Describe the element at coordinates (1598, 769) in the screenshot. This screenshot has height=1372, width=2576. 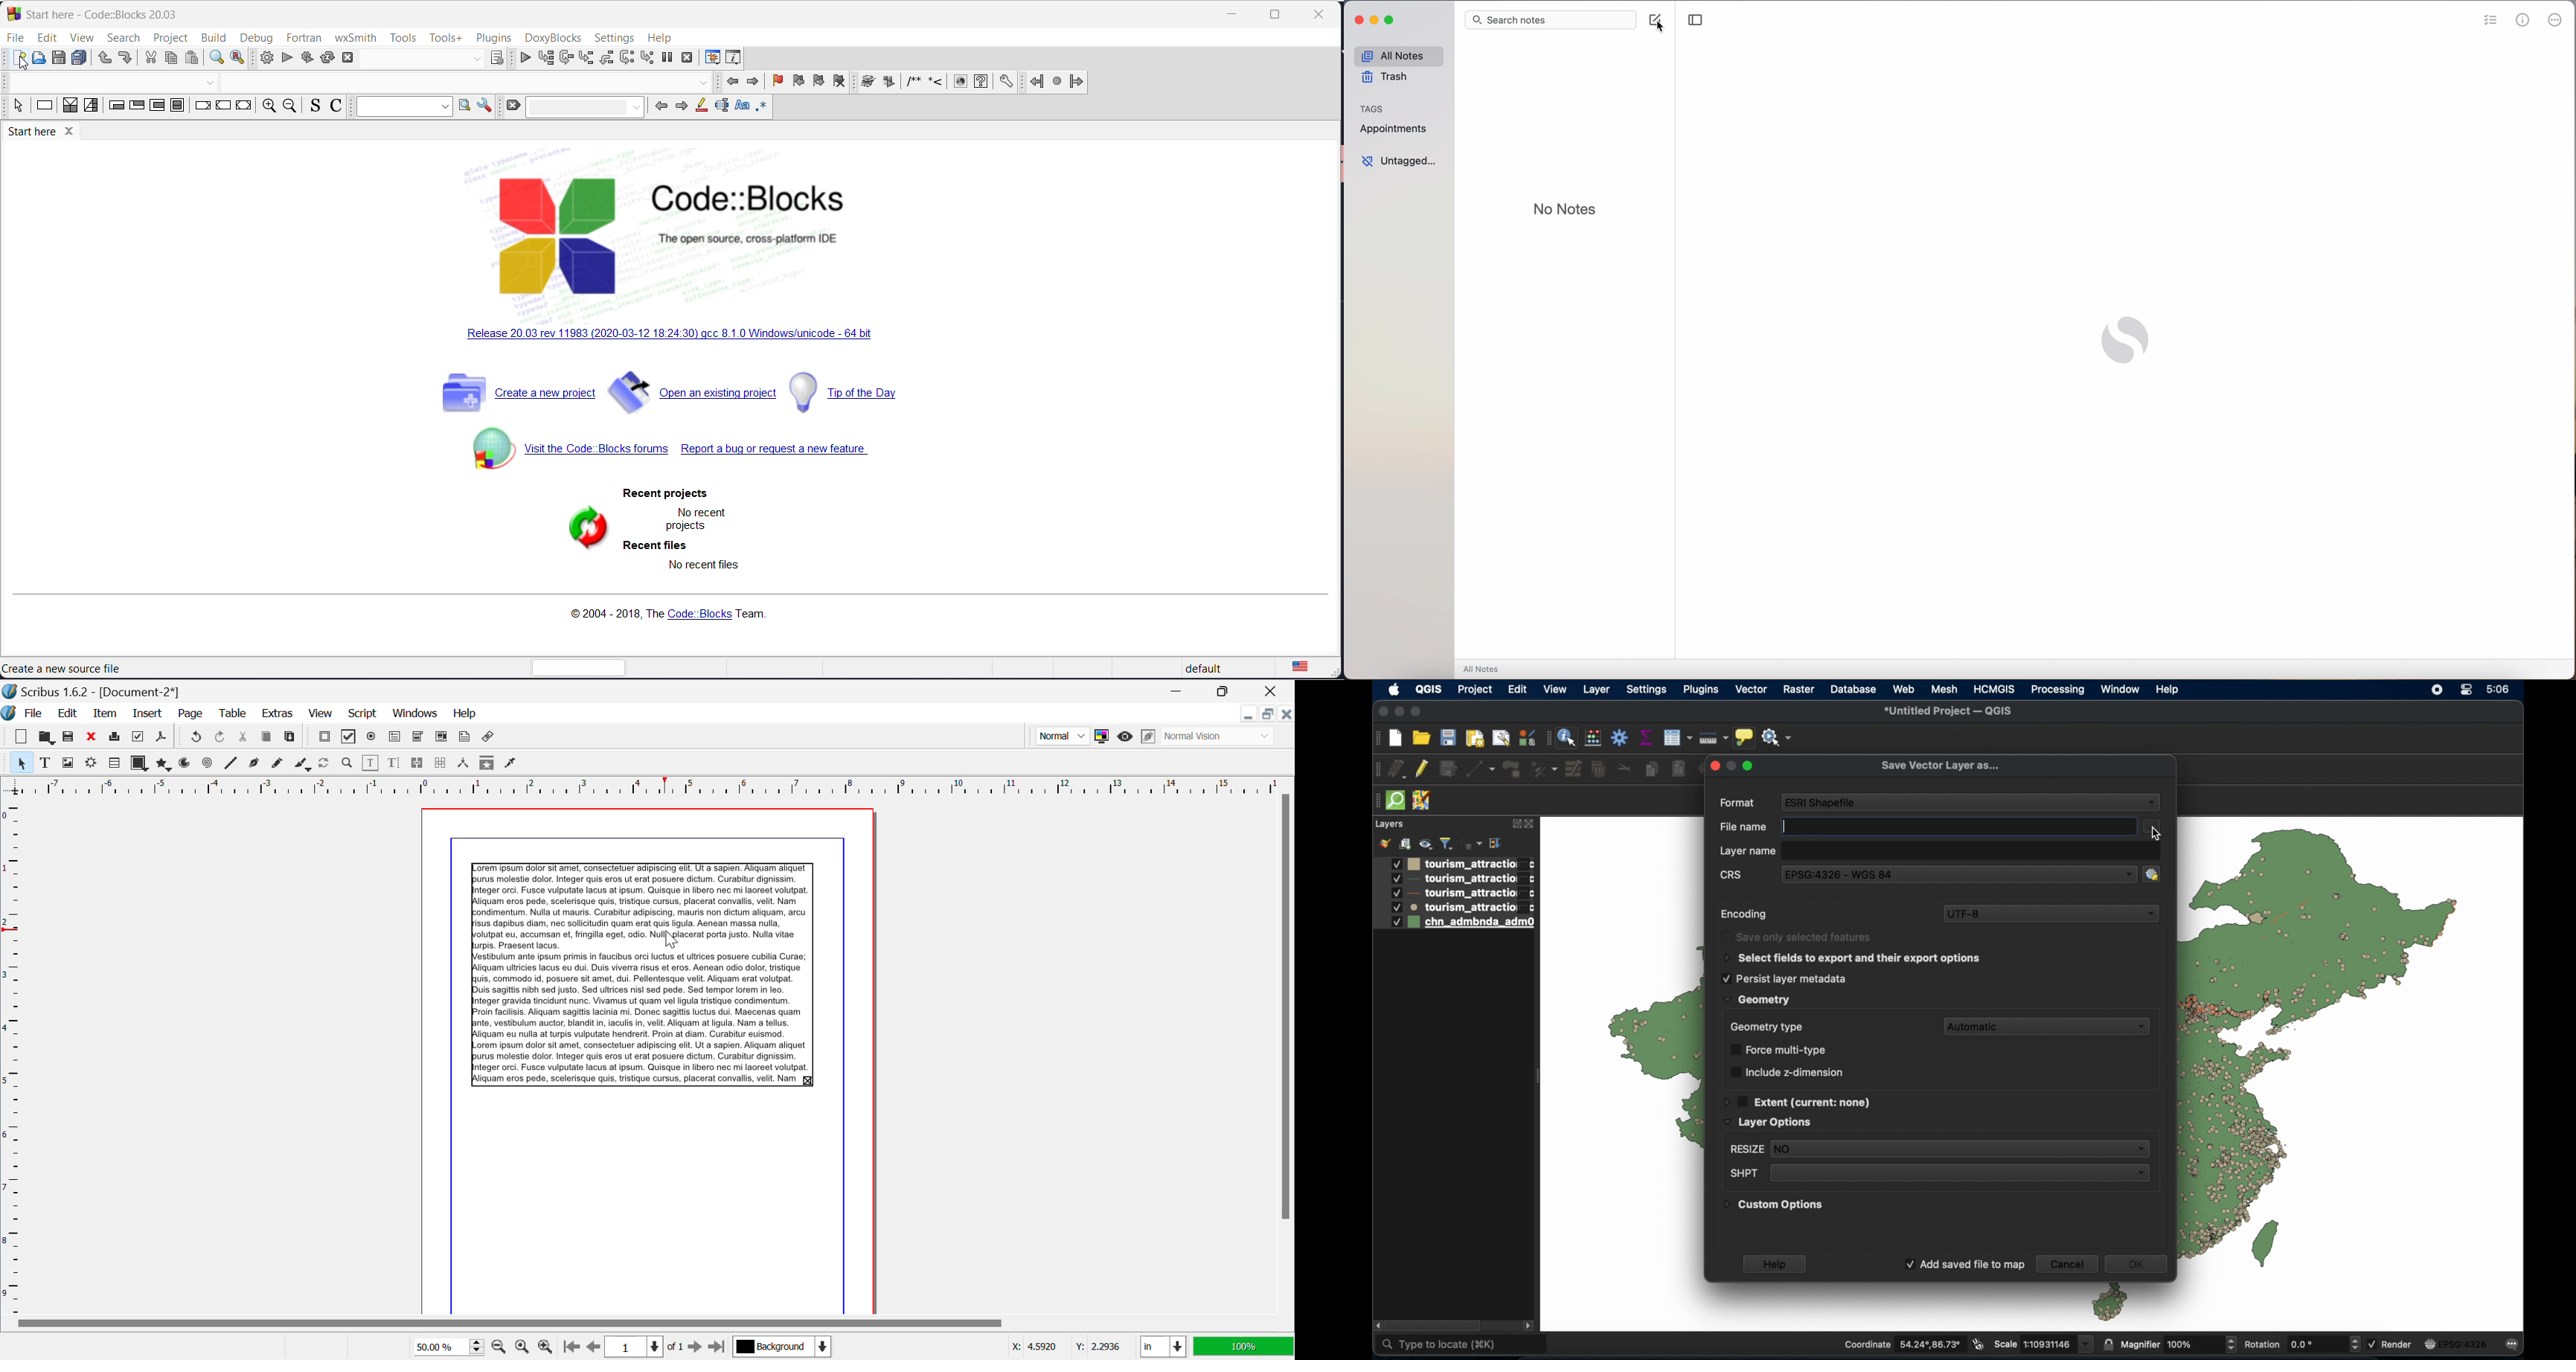
I see `delete selected ` at that location.